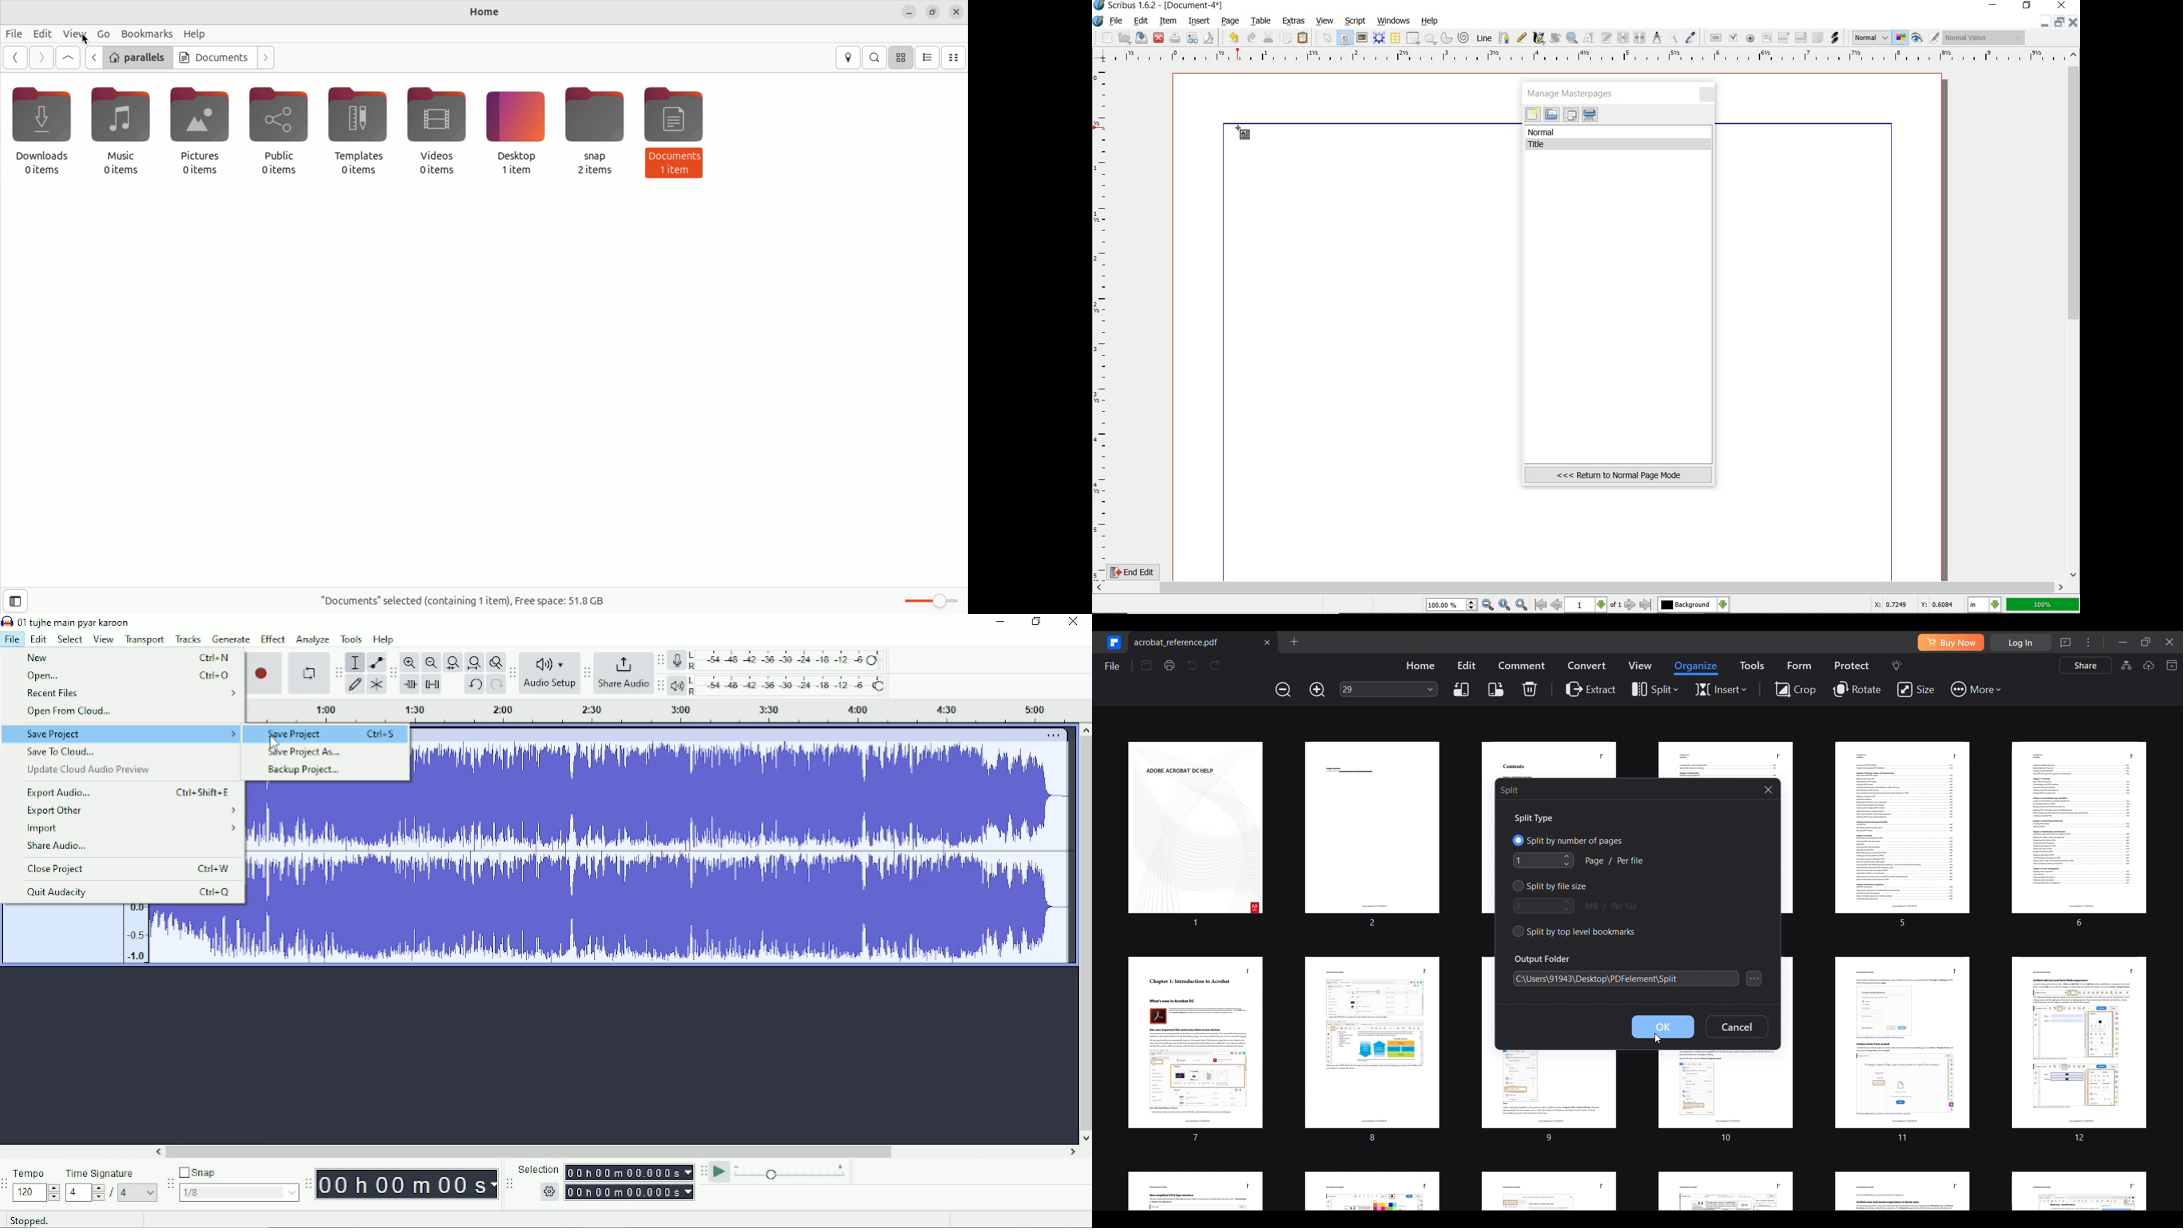  Describe the element at coordinates (1767, 38) in the screenshot. I see `pdf text field` at that location.